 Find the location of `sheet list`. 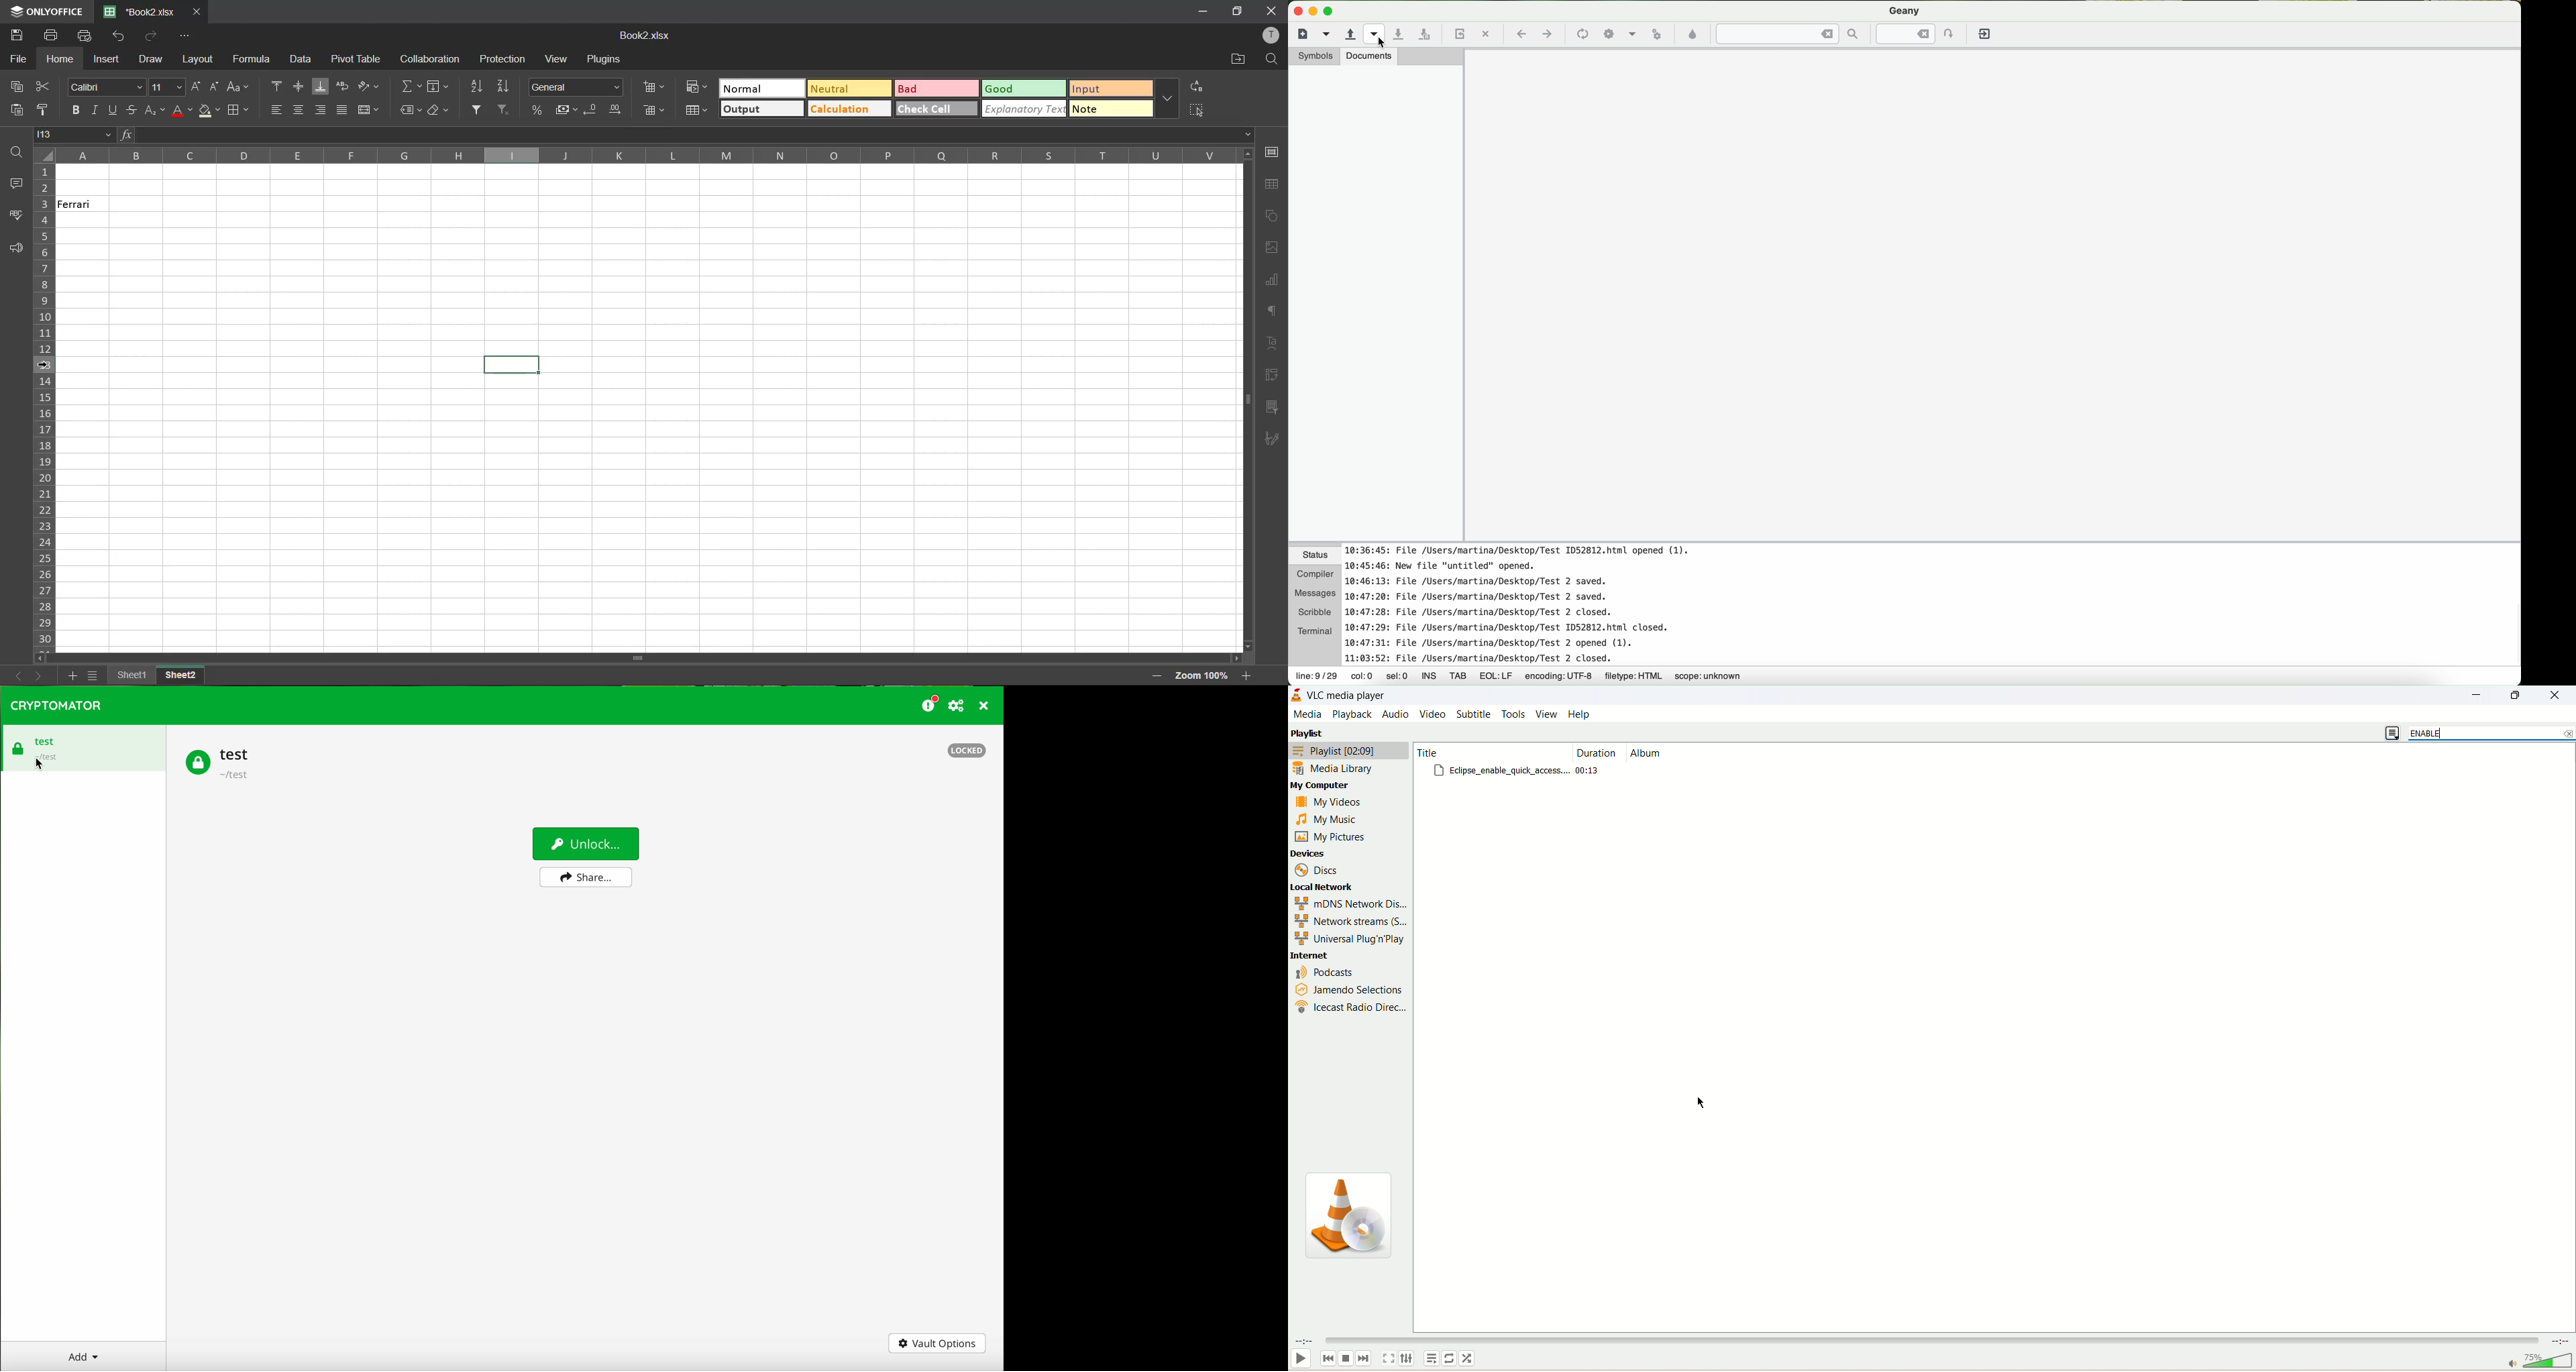

sheet list is located at coordinates (97, 677).